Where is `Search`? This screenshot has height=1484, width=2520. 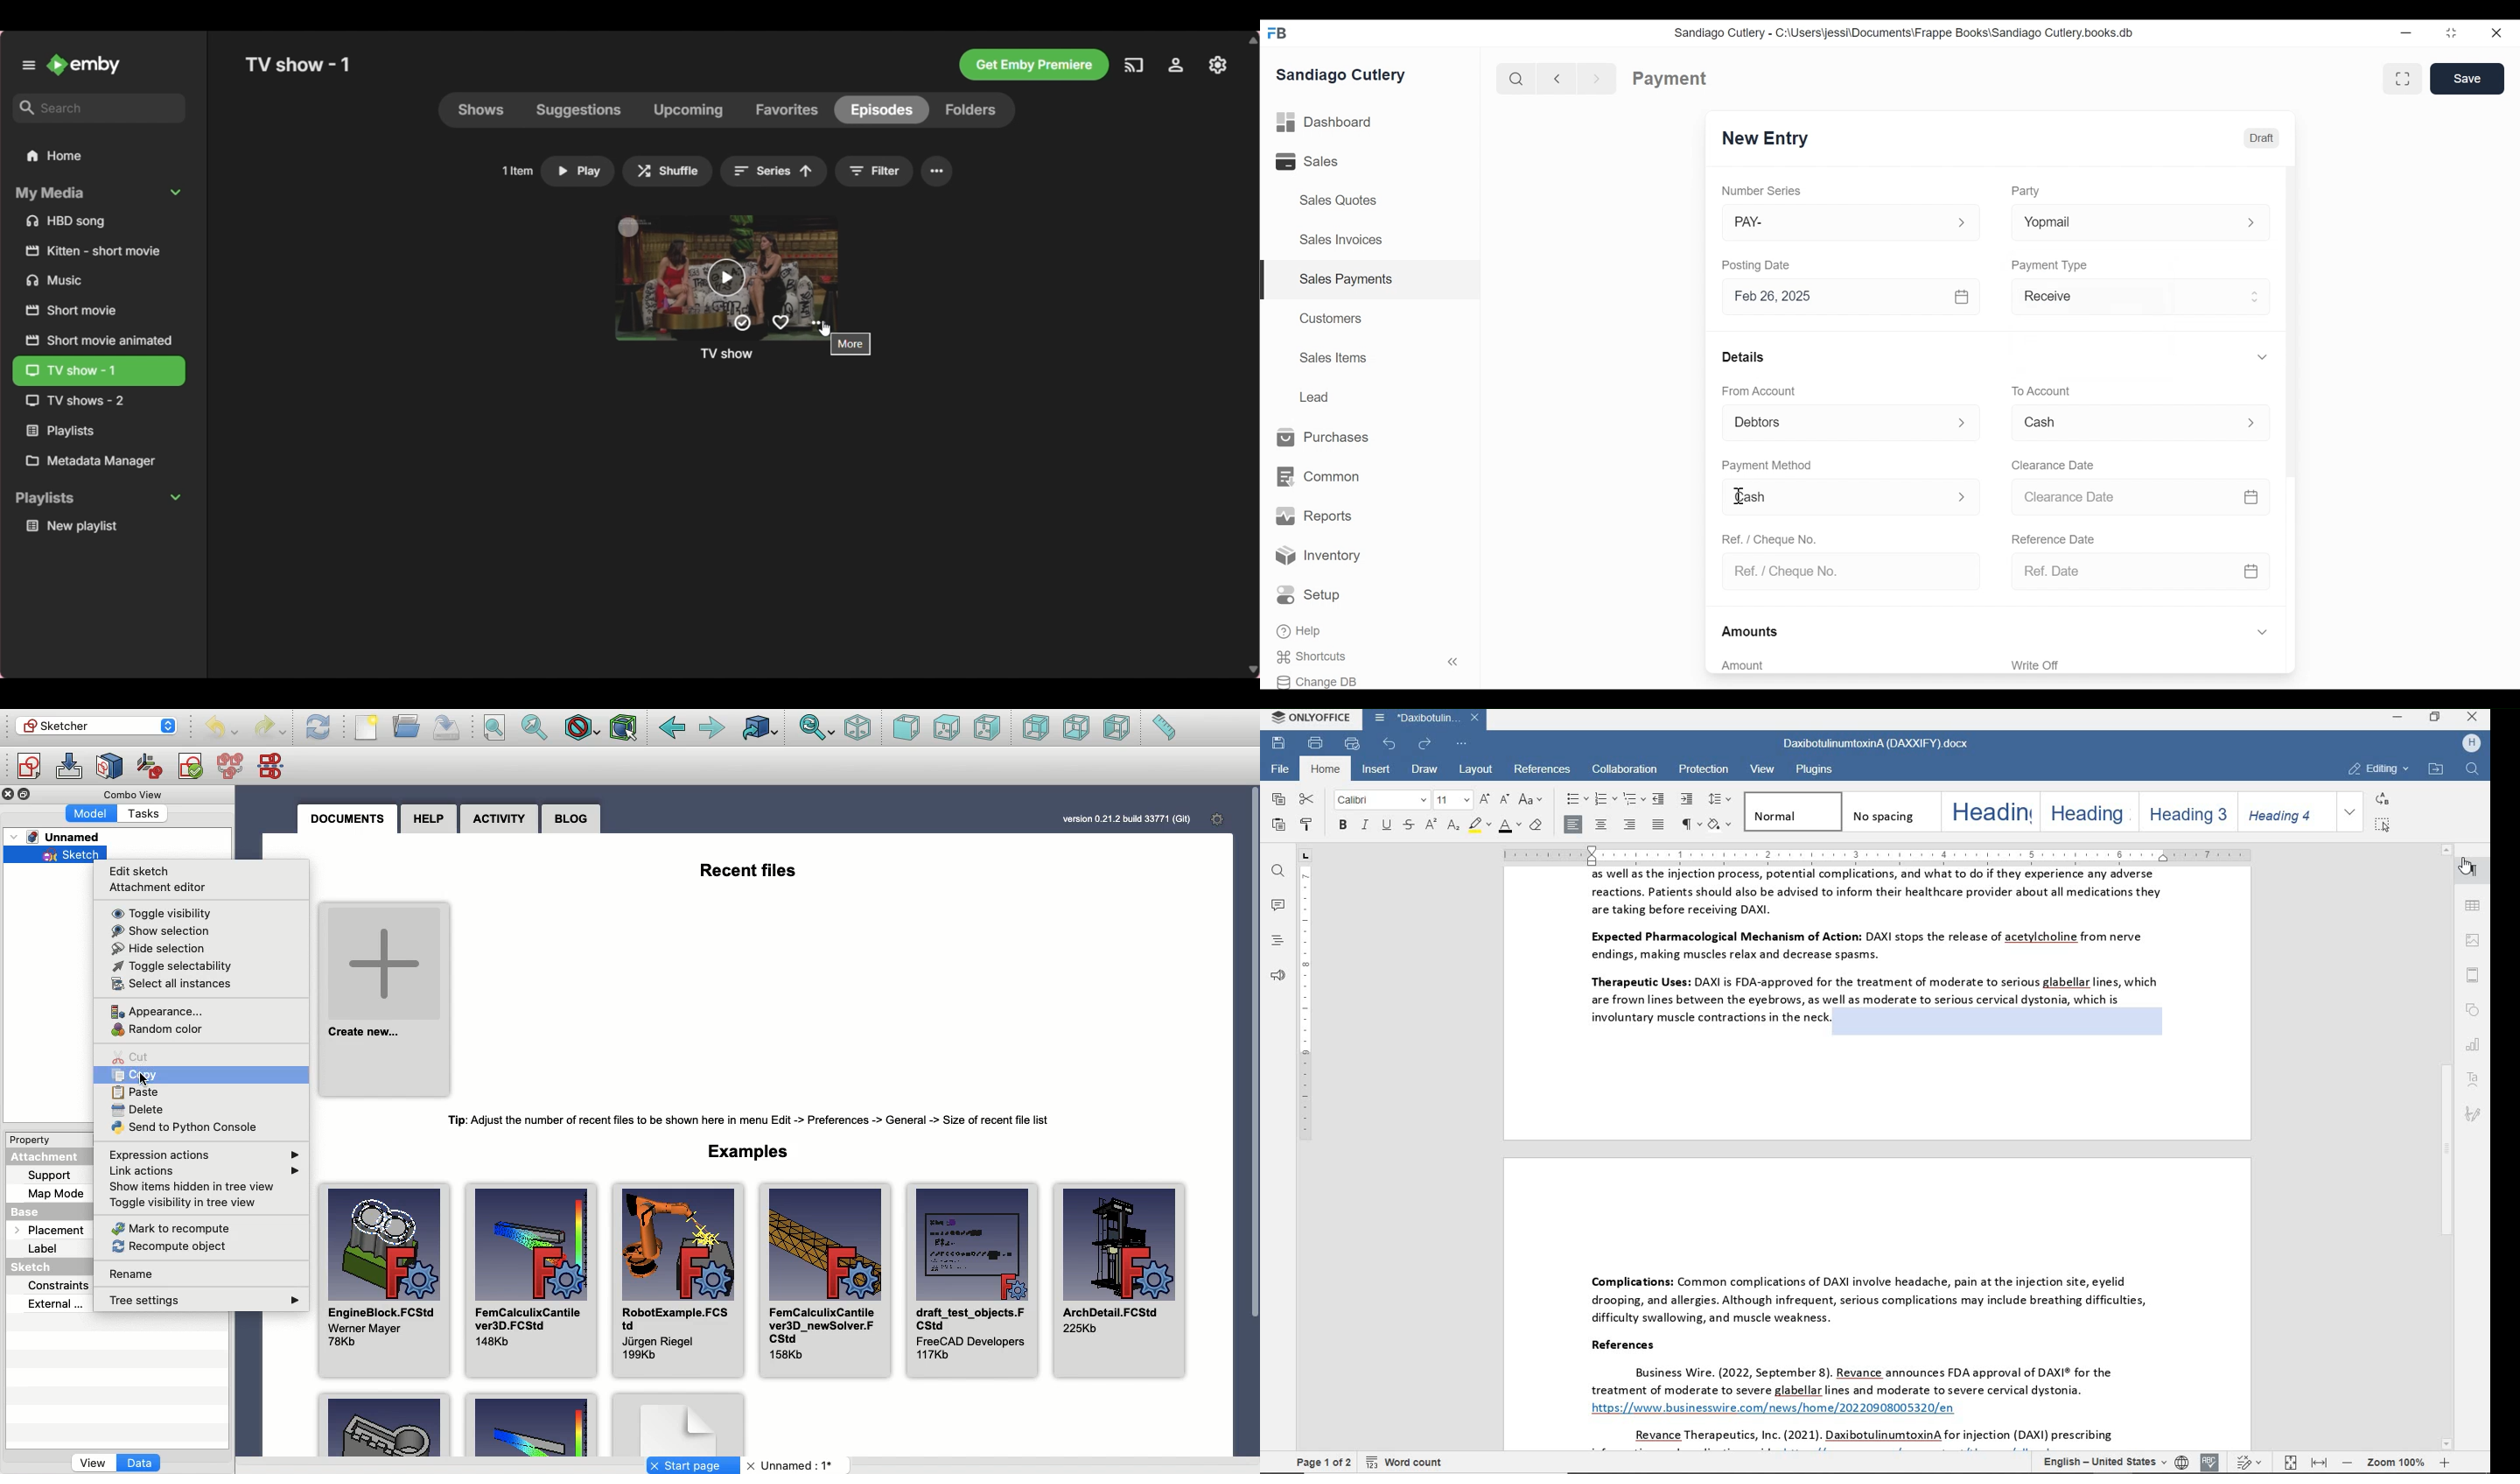
Search is located at coordinates (1513, 78).